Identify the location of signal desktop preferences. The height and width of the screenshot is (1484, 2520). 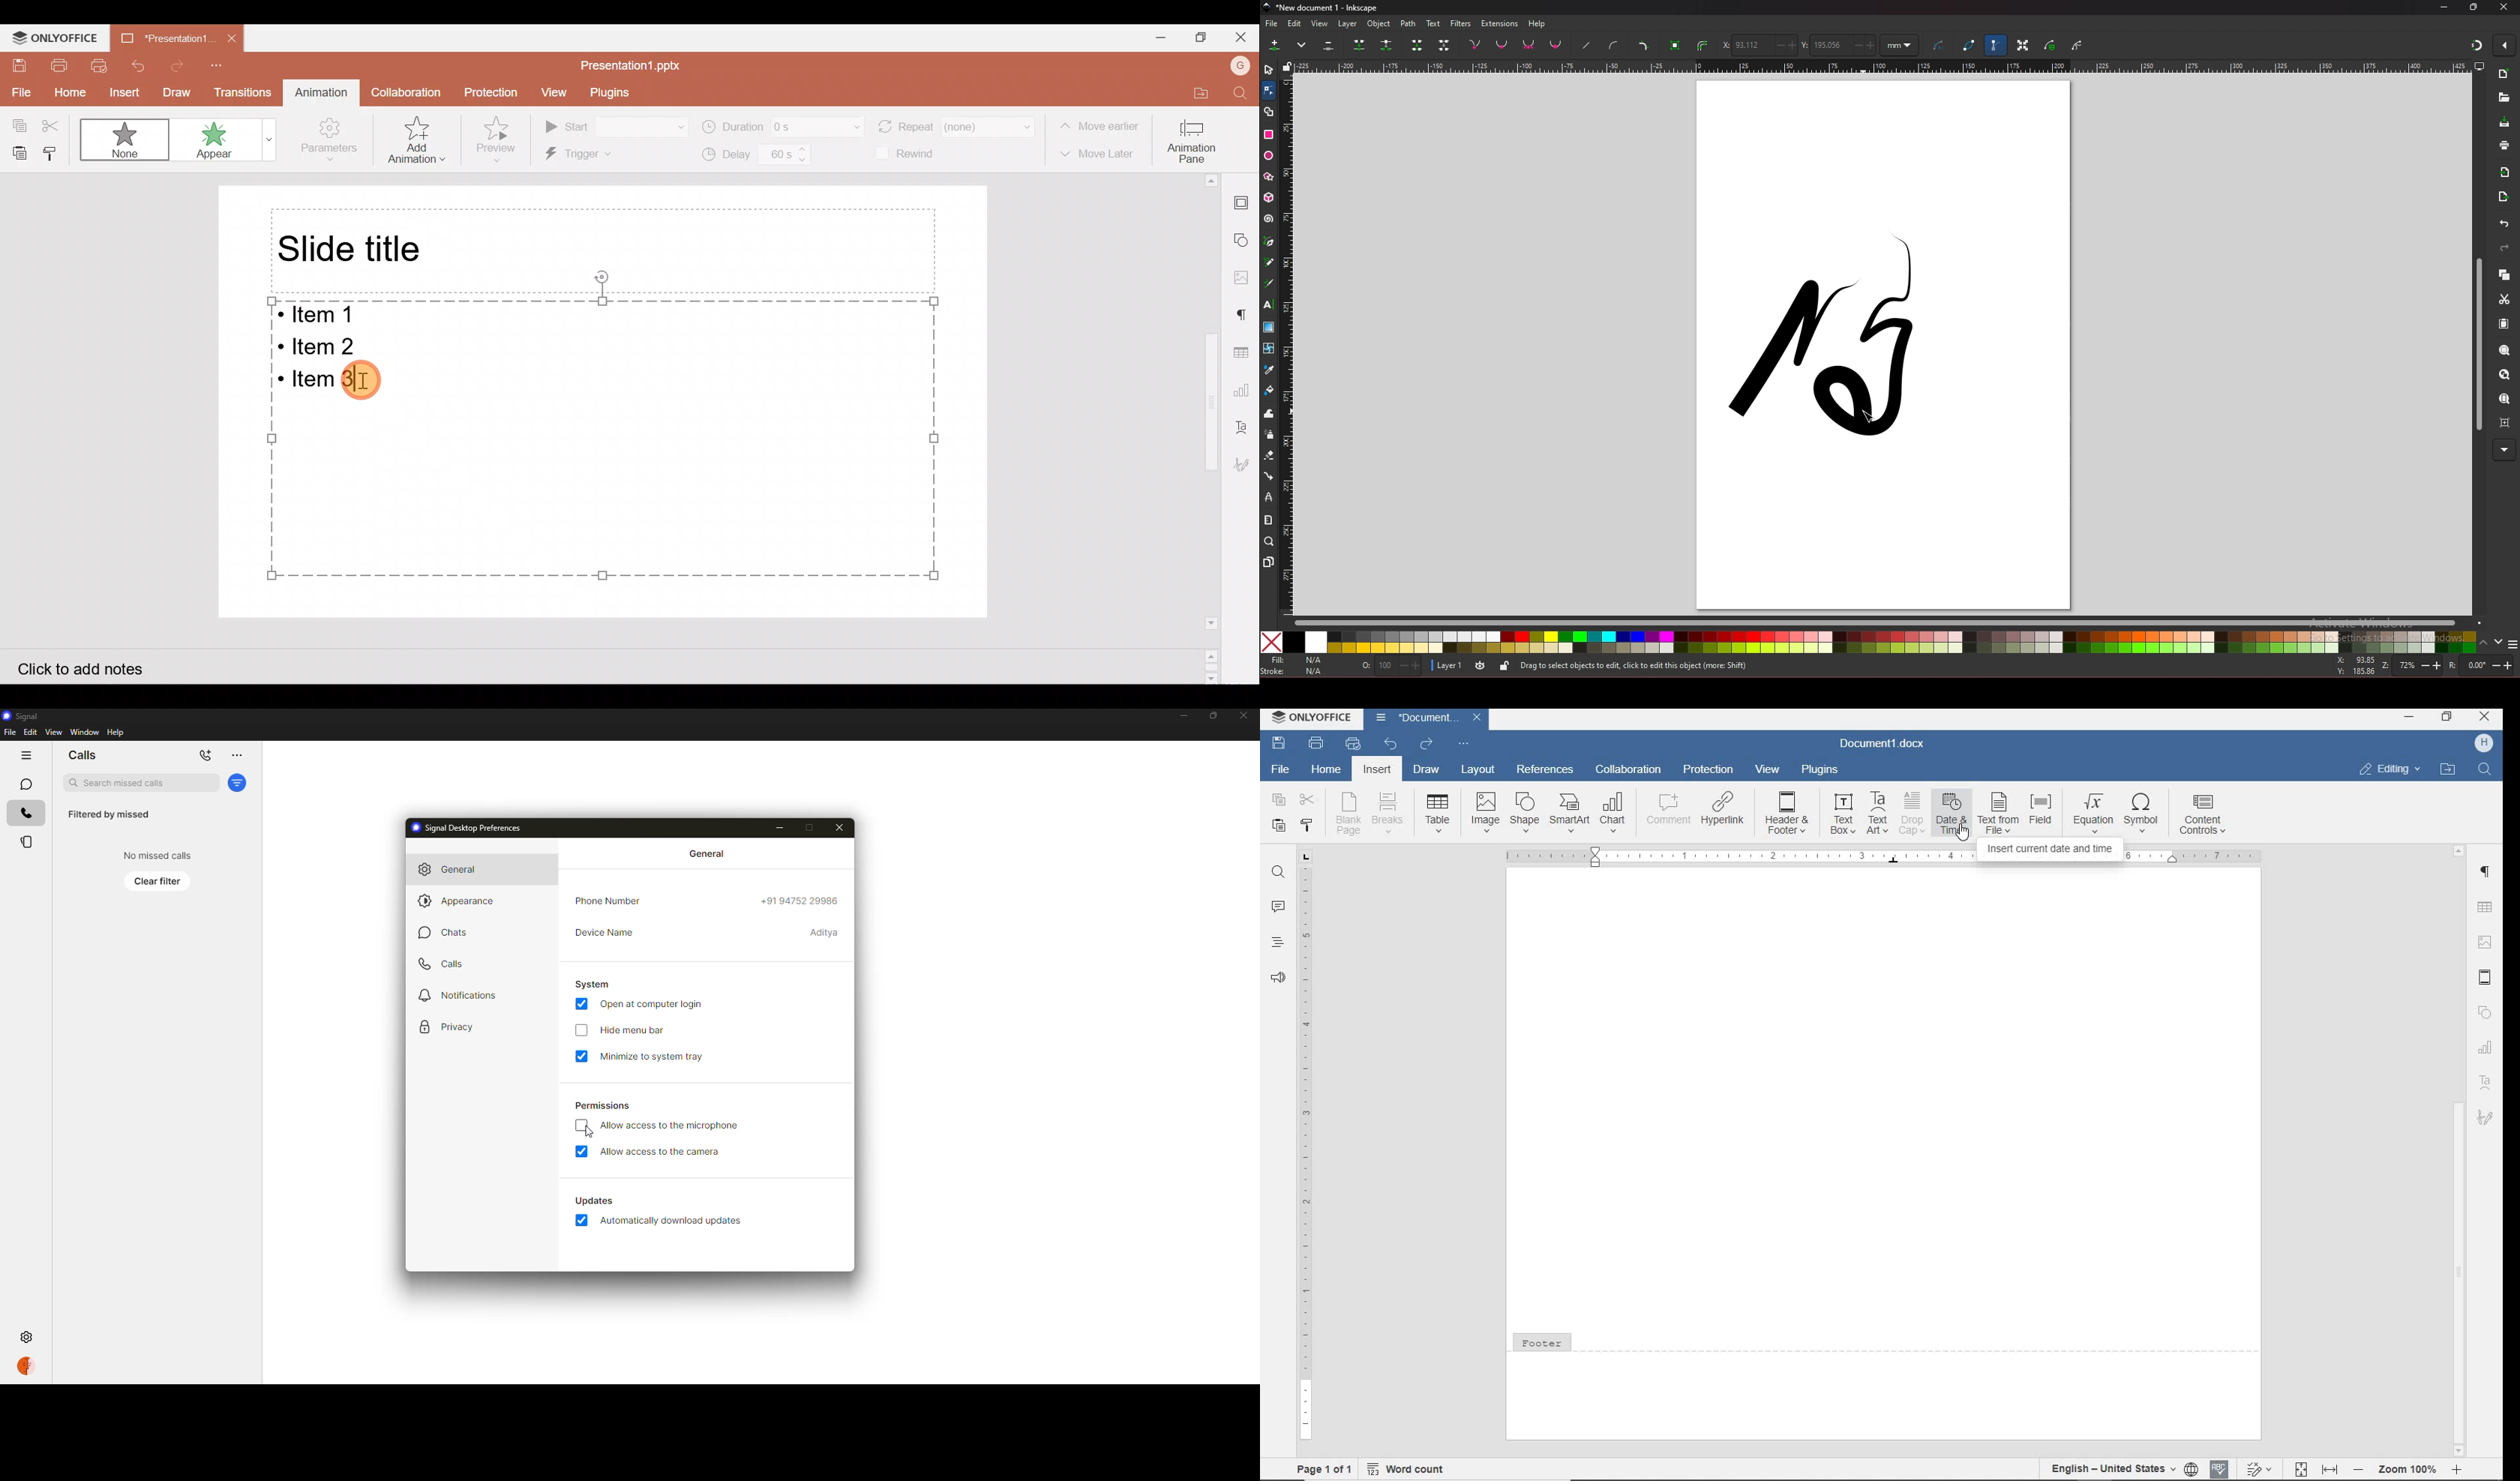
(473, 827).